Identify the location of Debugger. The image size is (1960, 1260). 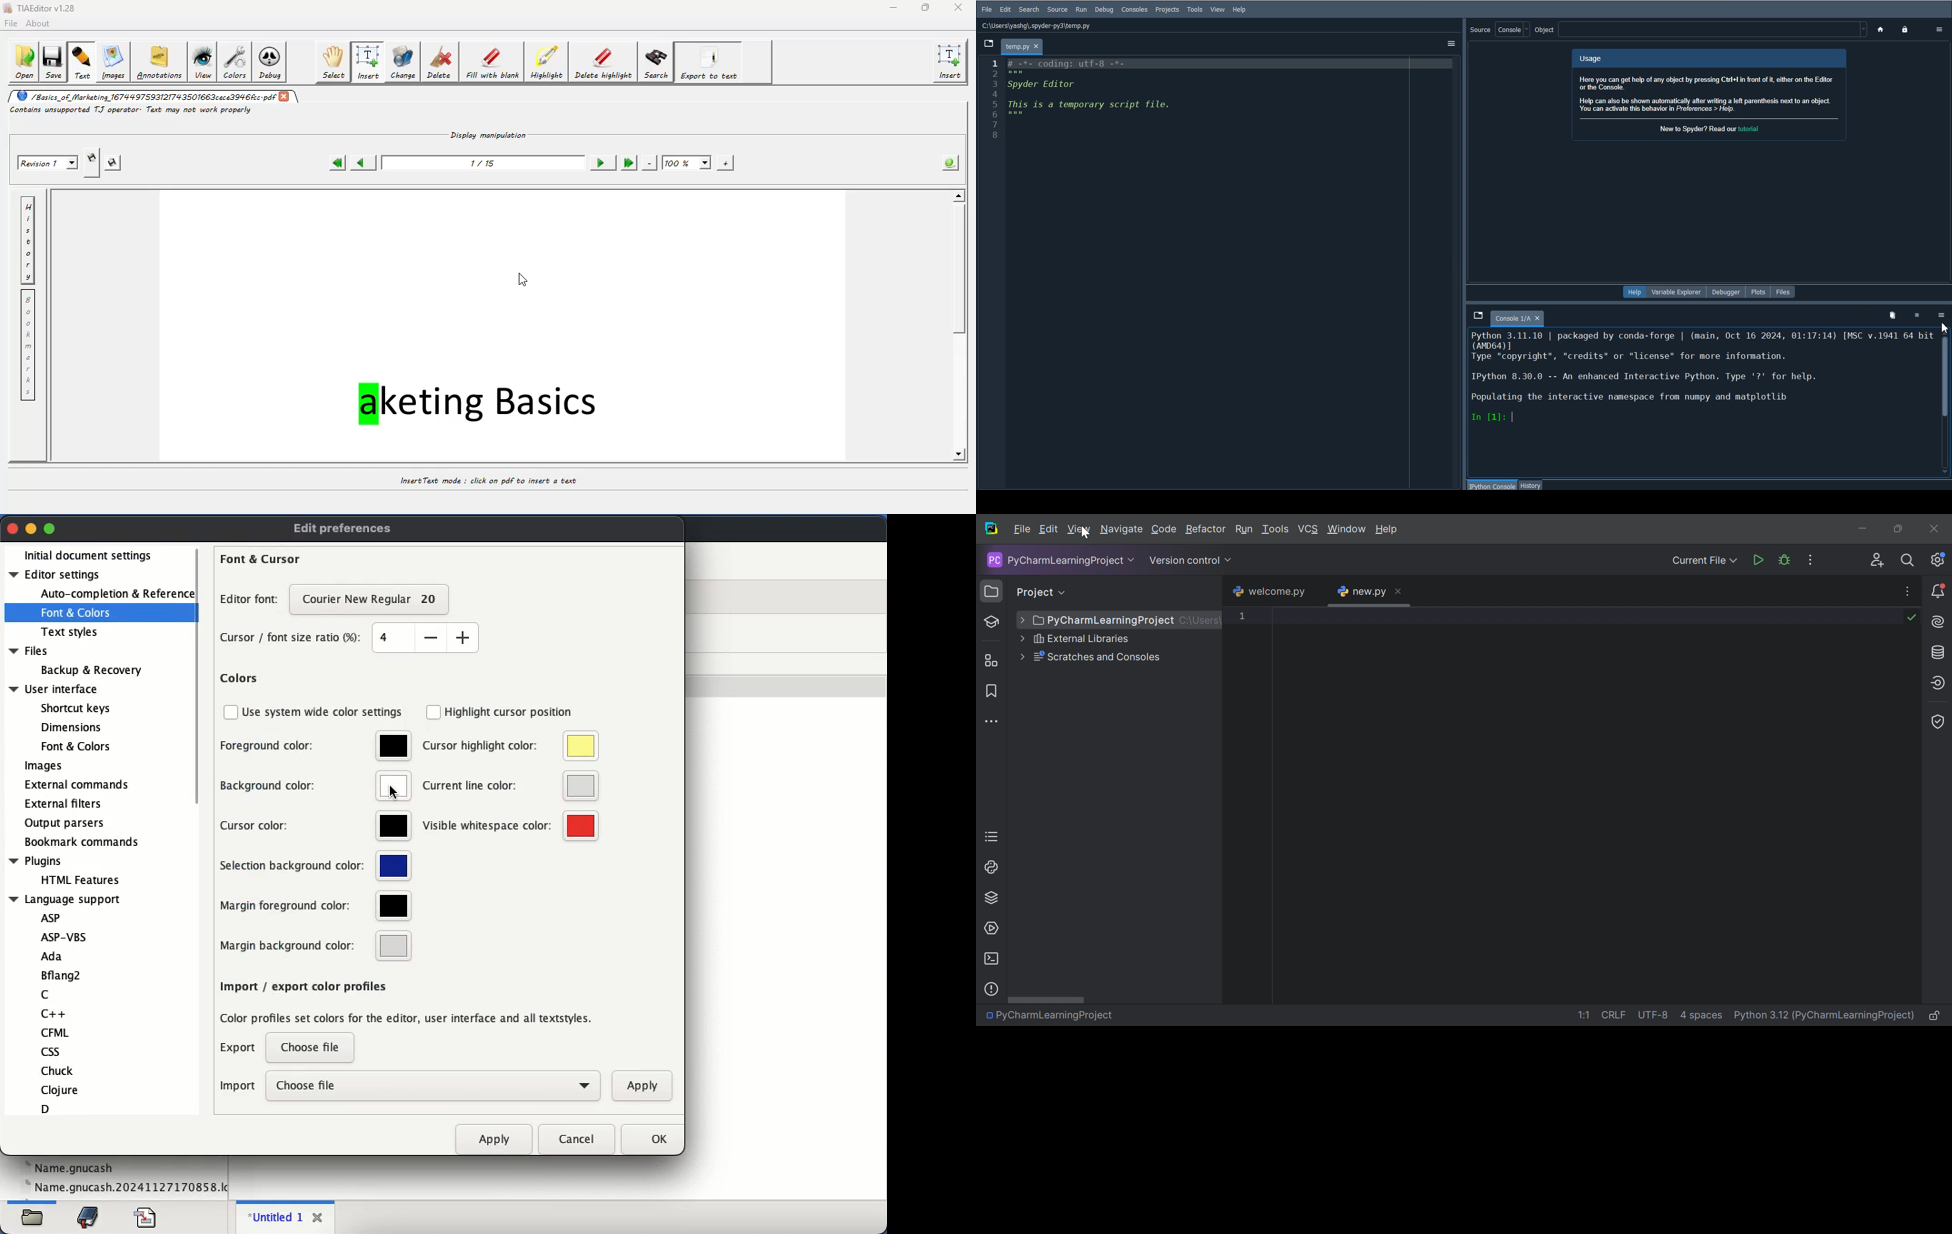
(1725, 291).